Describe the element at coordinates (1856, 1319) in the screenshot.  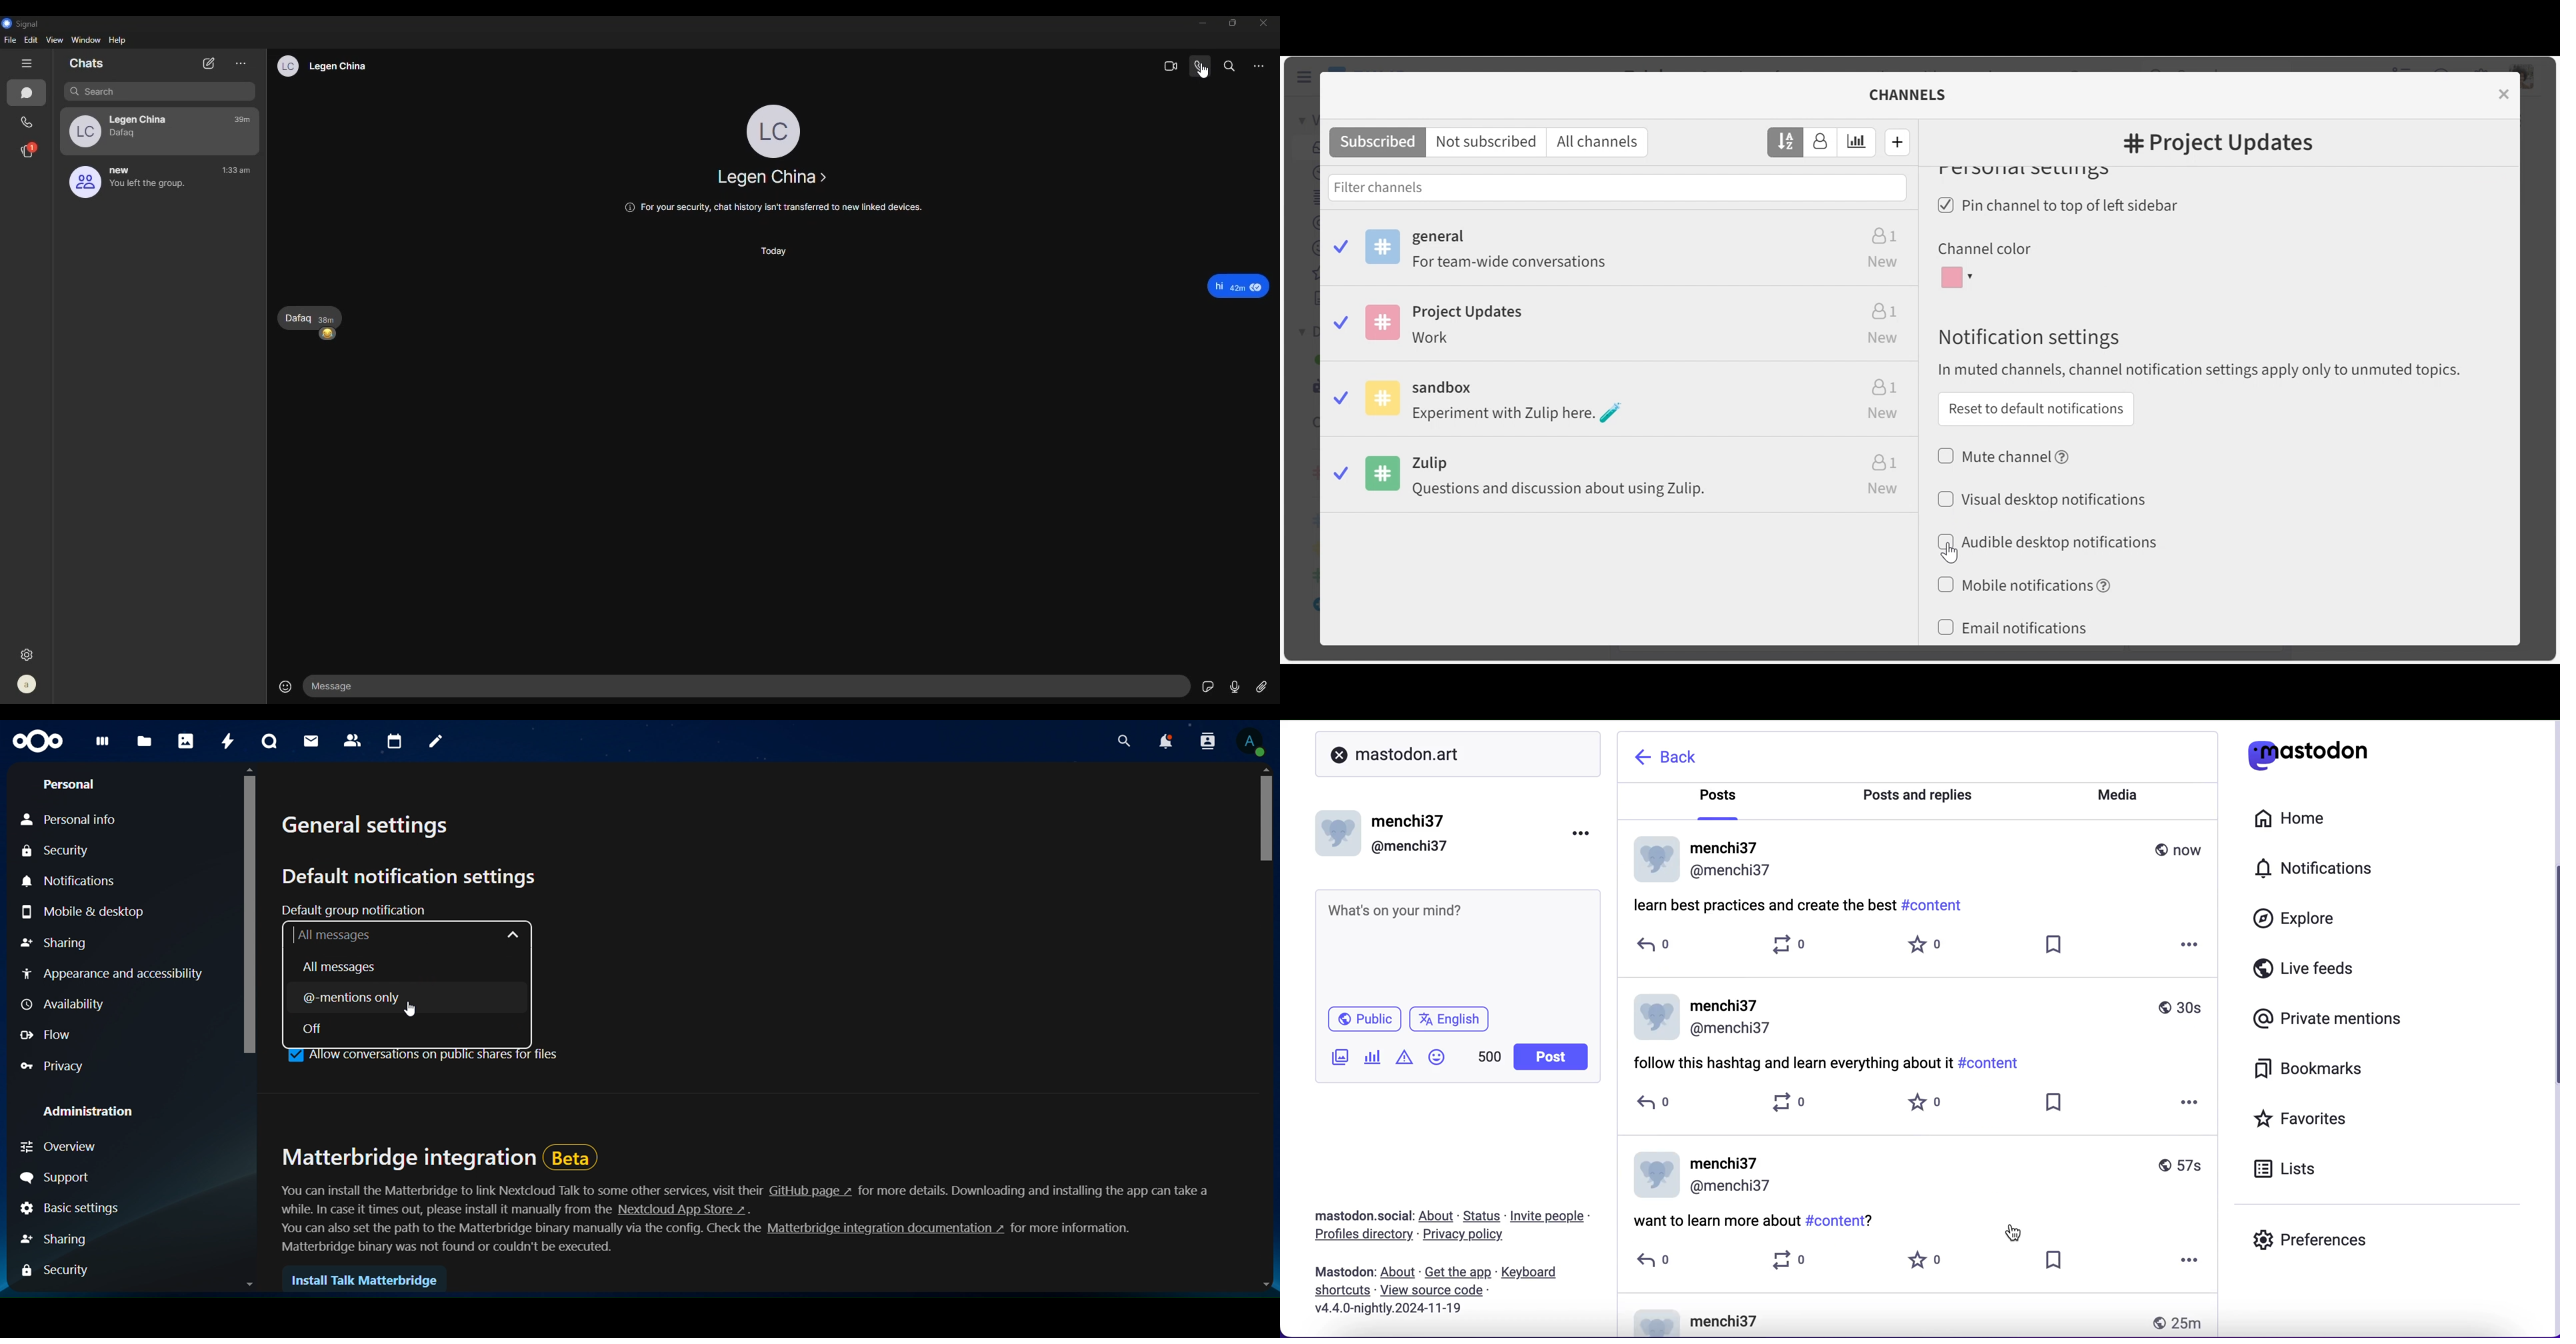
I see `post` at that location.